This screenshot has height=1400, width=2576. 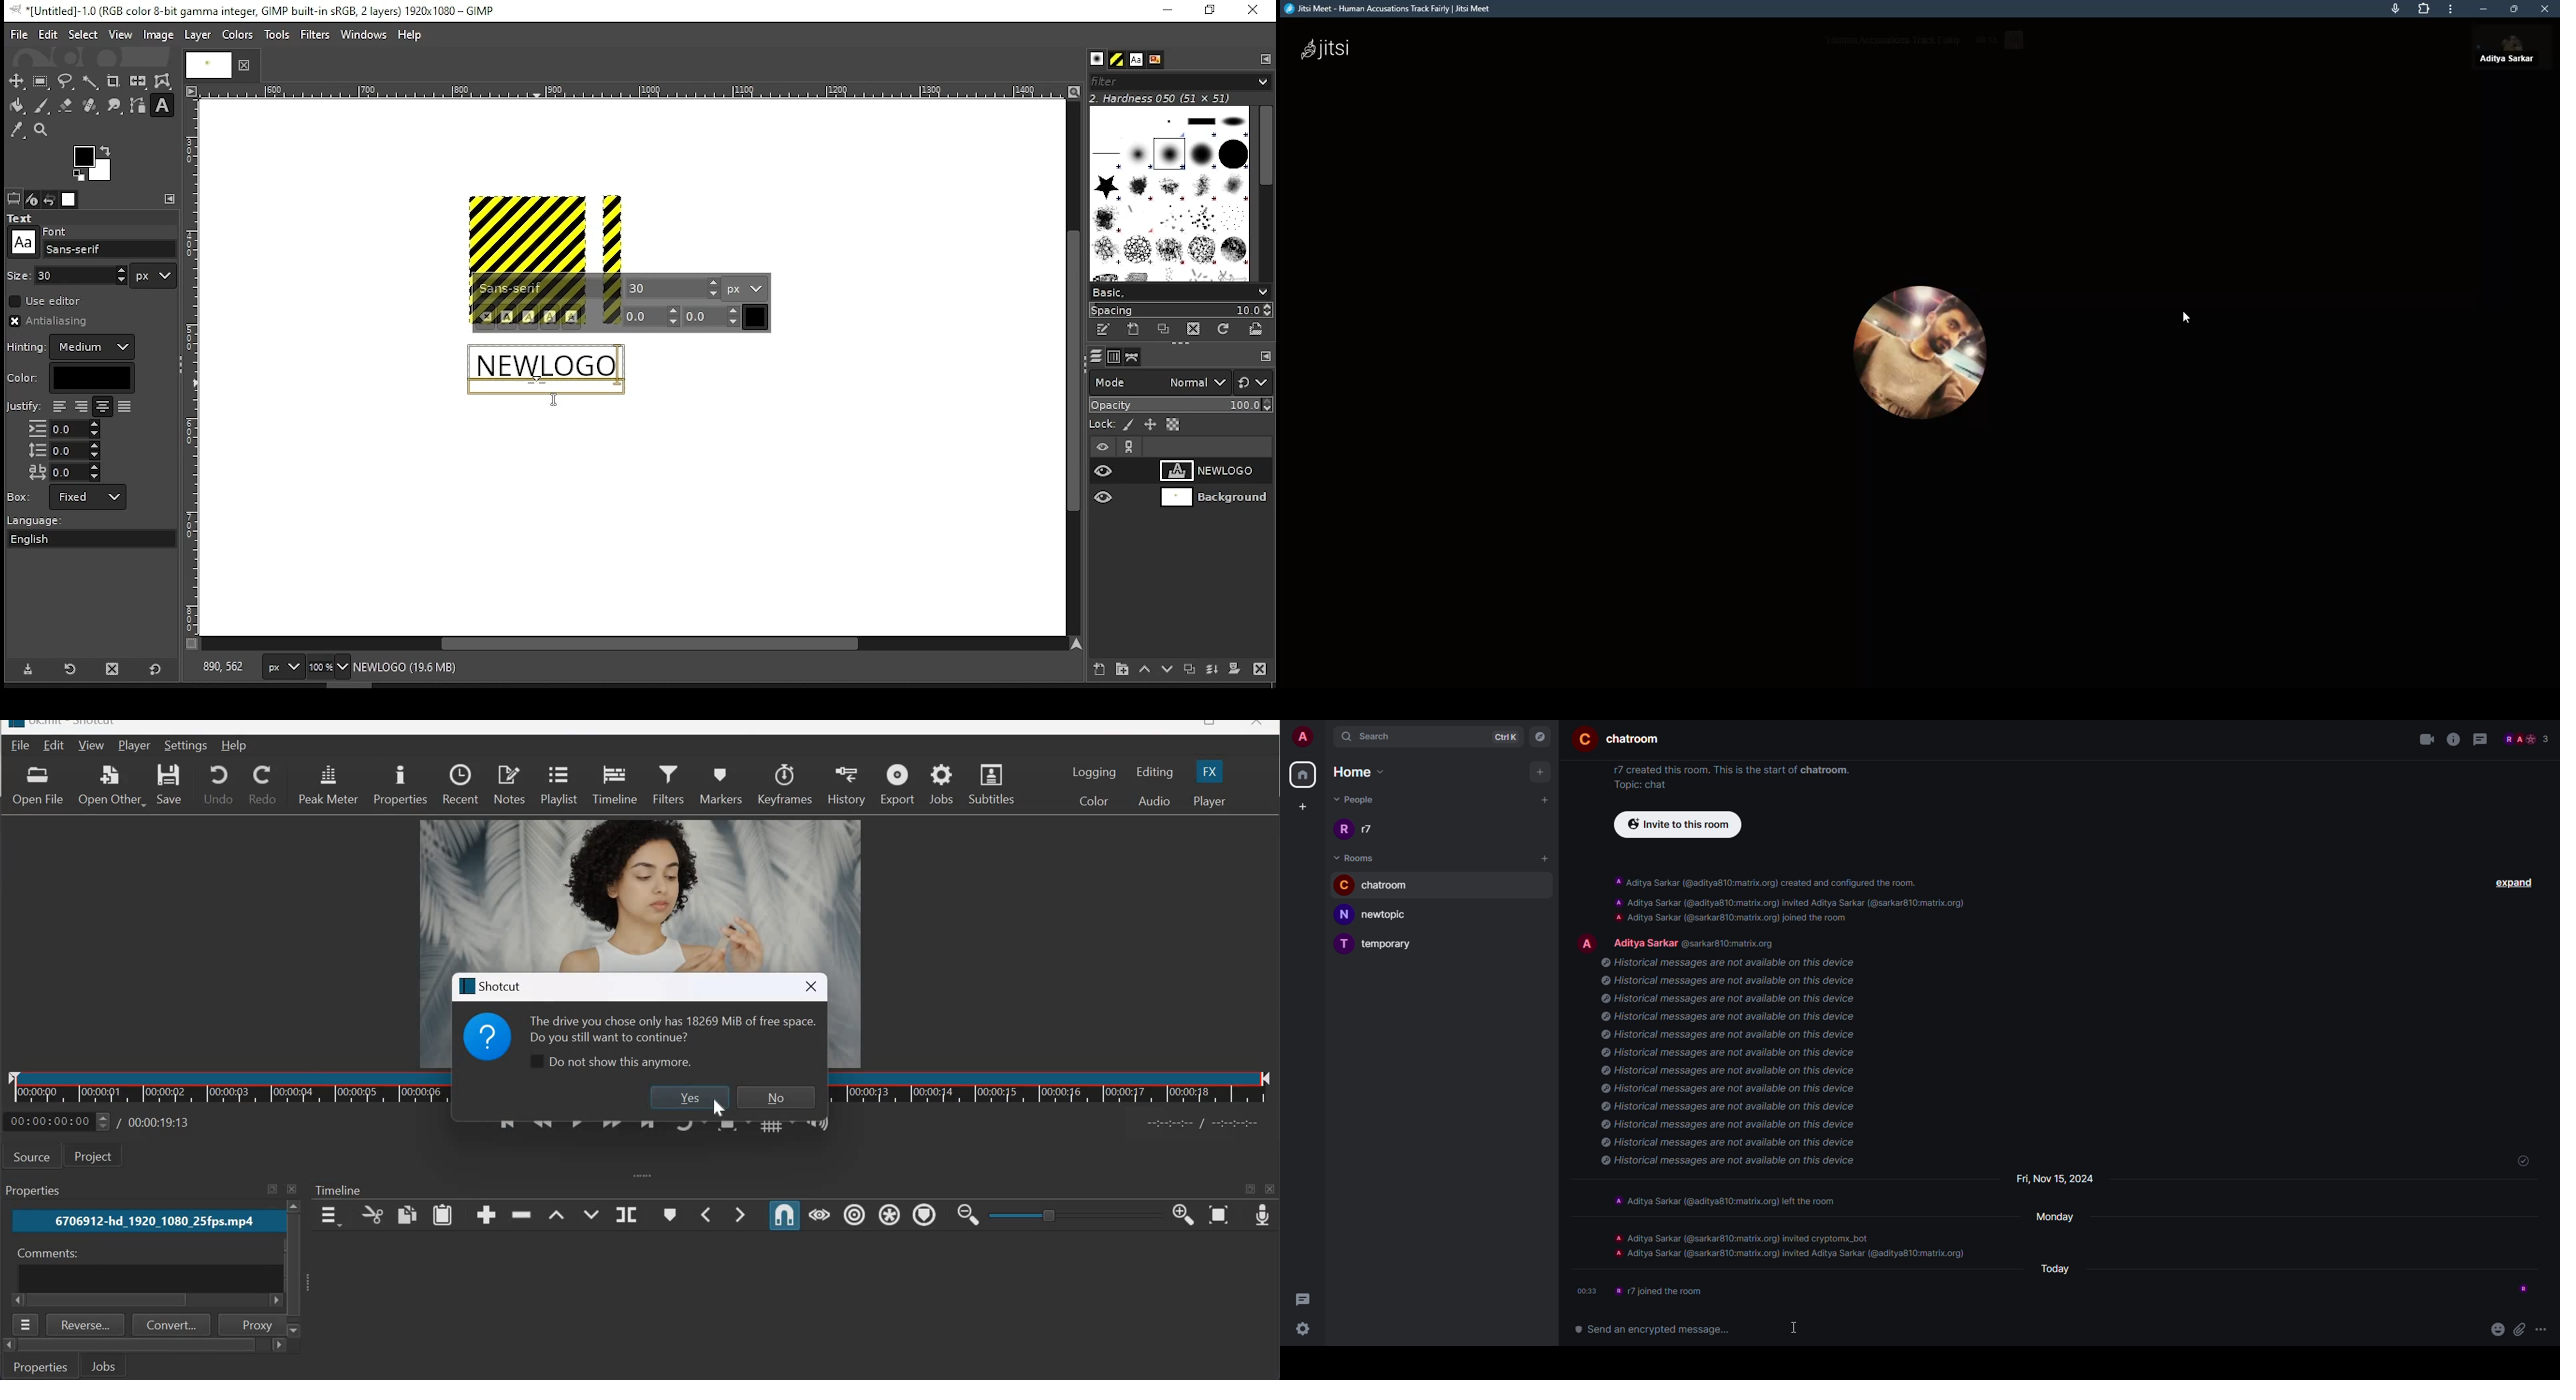 I want to click on switch to other mode groups, so click(x=1252, y=384).